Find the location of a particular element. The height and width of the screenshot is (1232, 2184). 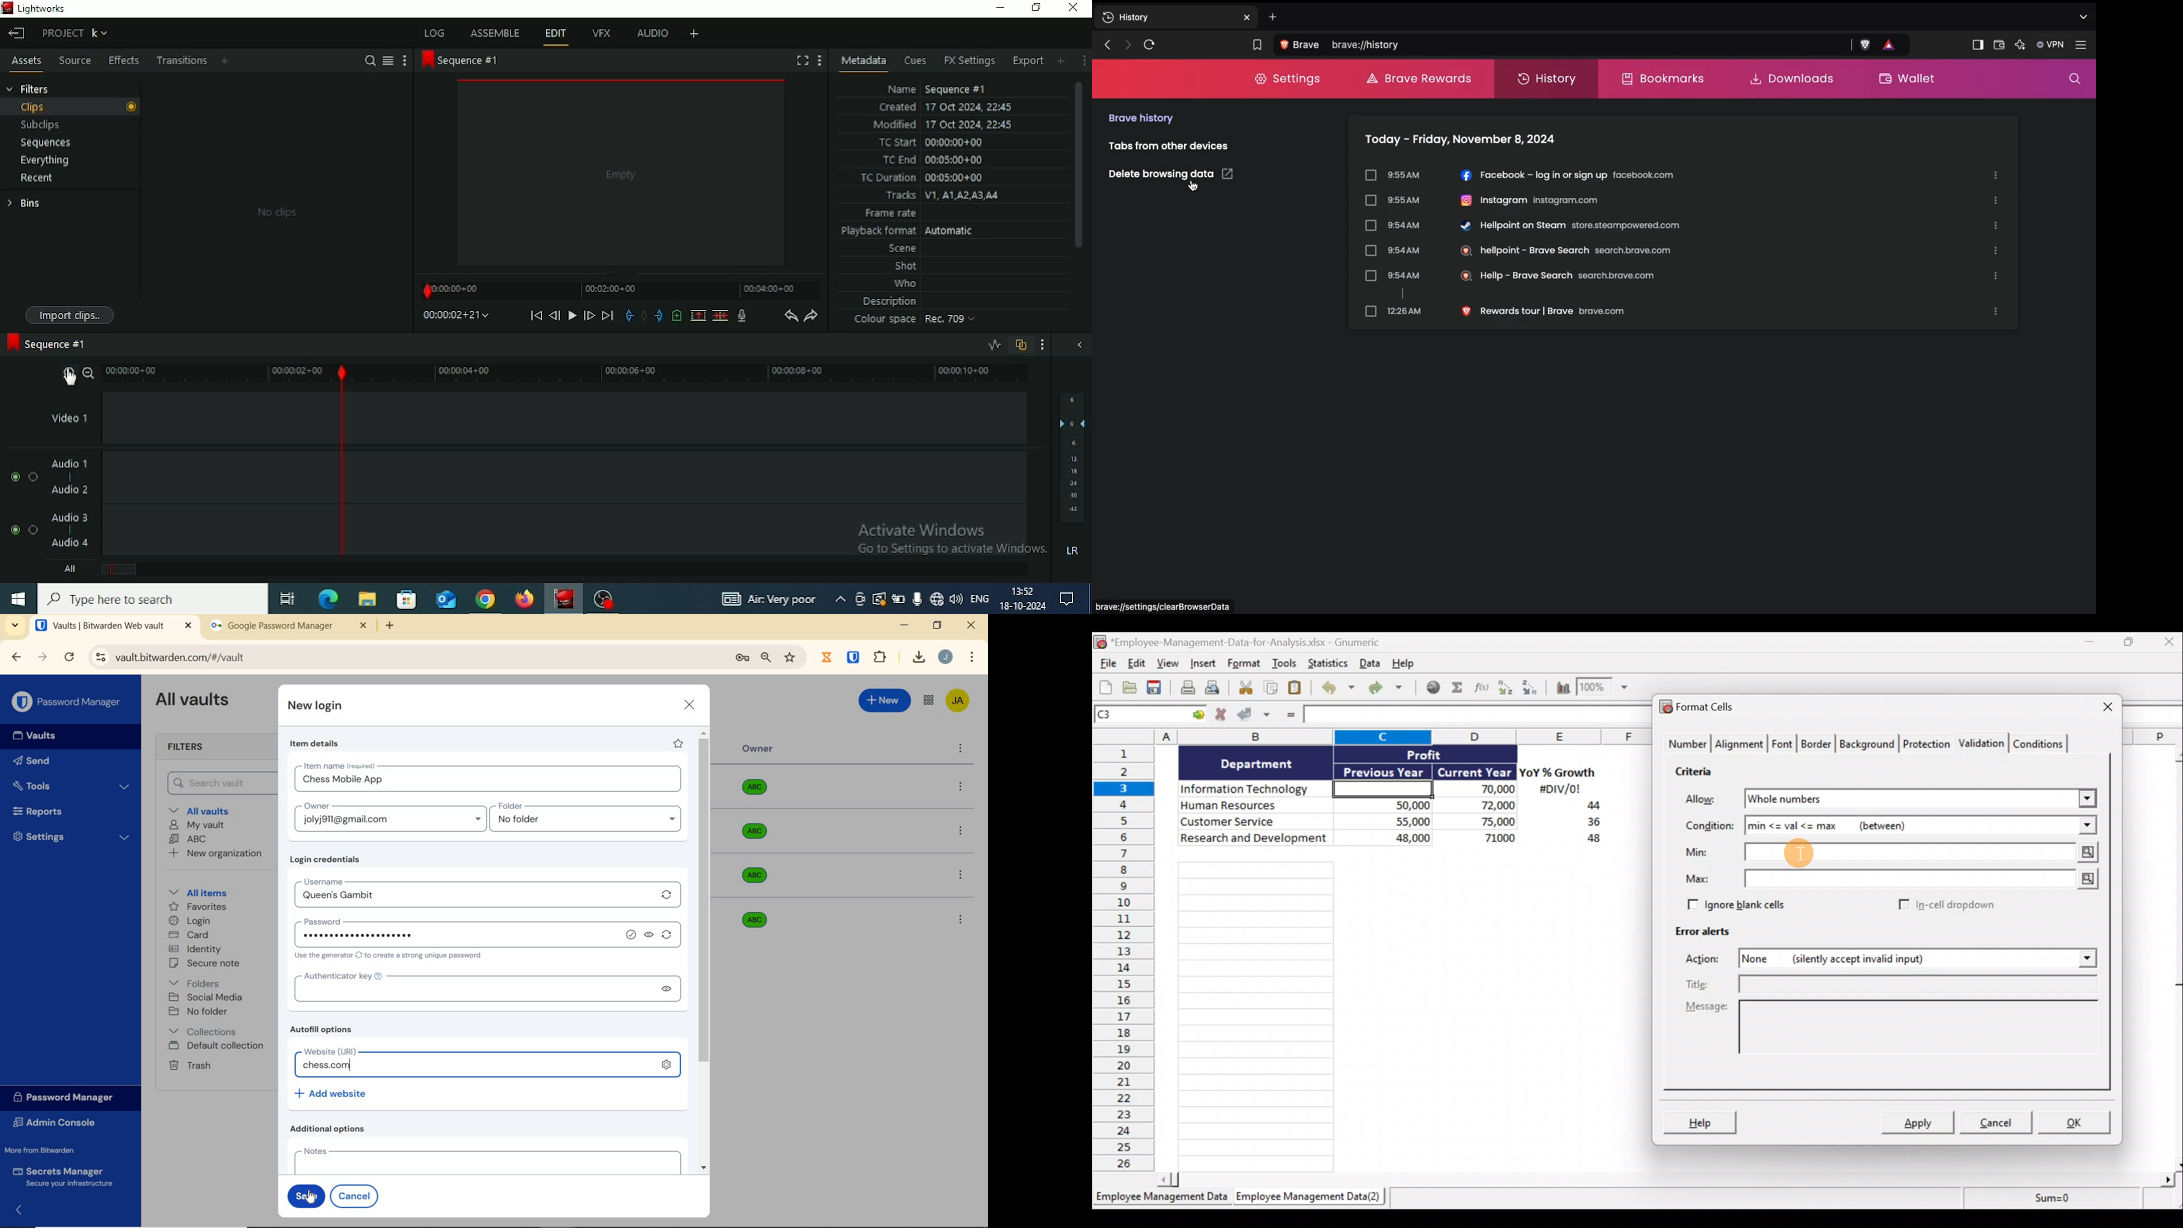

Created : date and time is located at coordinates (943, 108).